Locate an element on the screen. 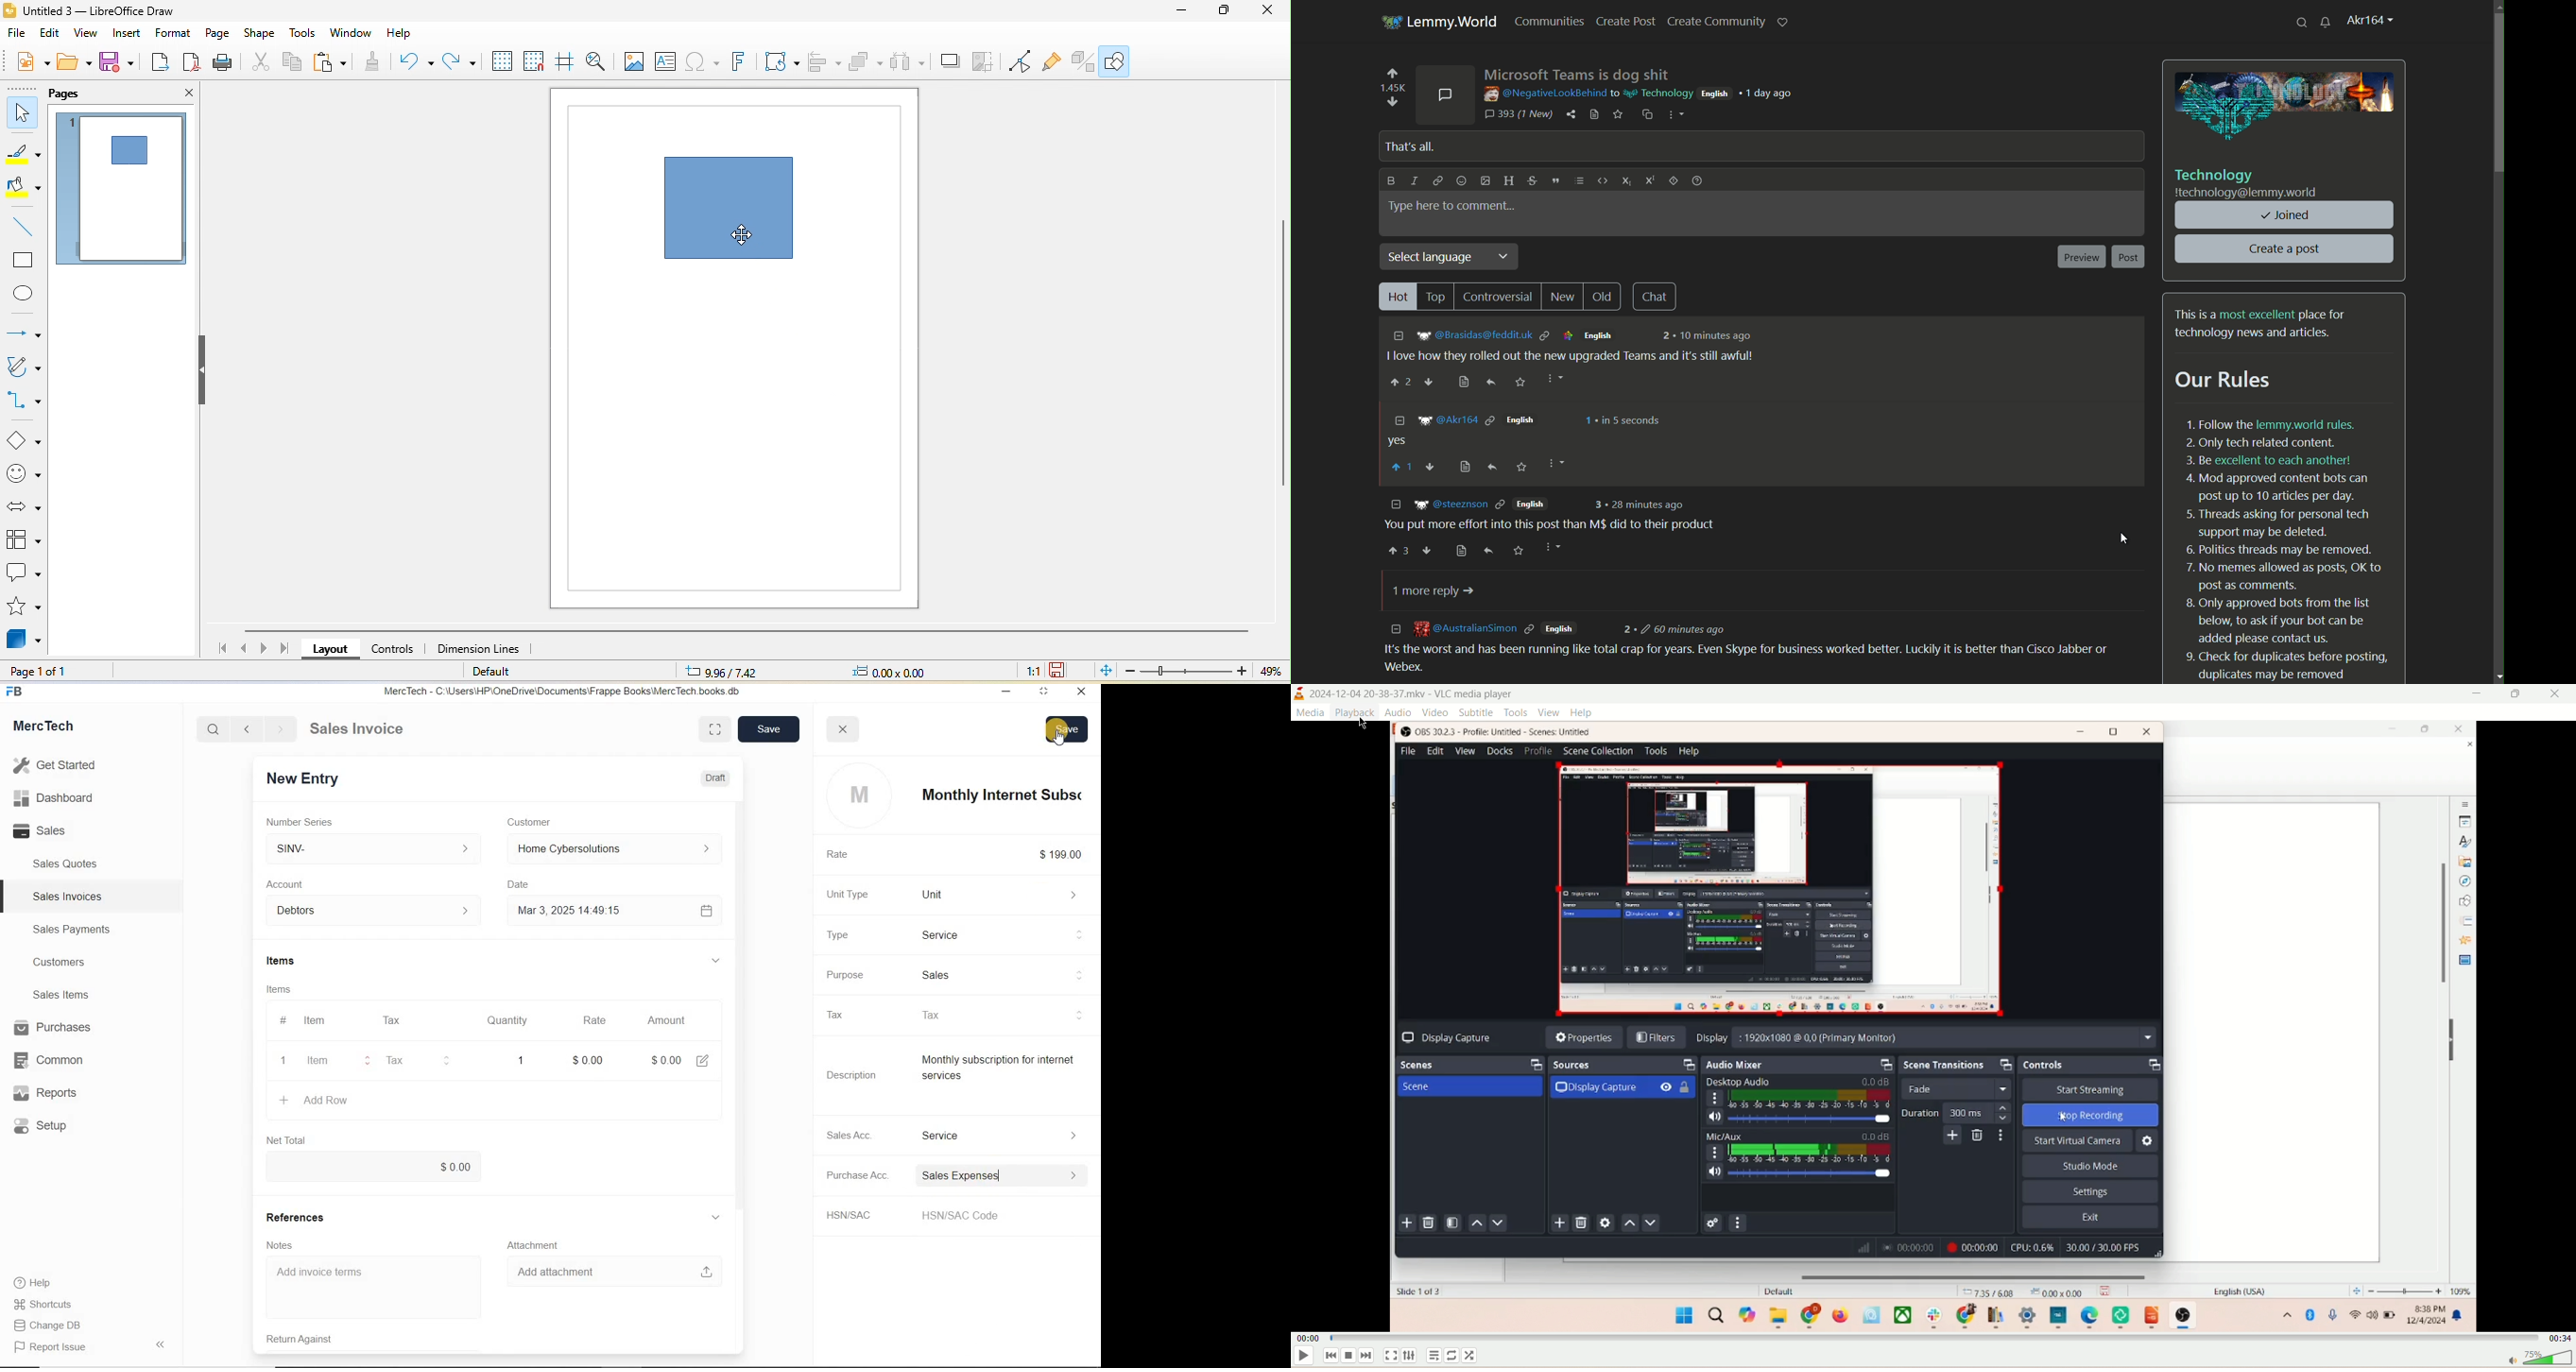 This screenshot has height=1372, width=2576. Amount is located at coordinates (664, 1020).